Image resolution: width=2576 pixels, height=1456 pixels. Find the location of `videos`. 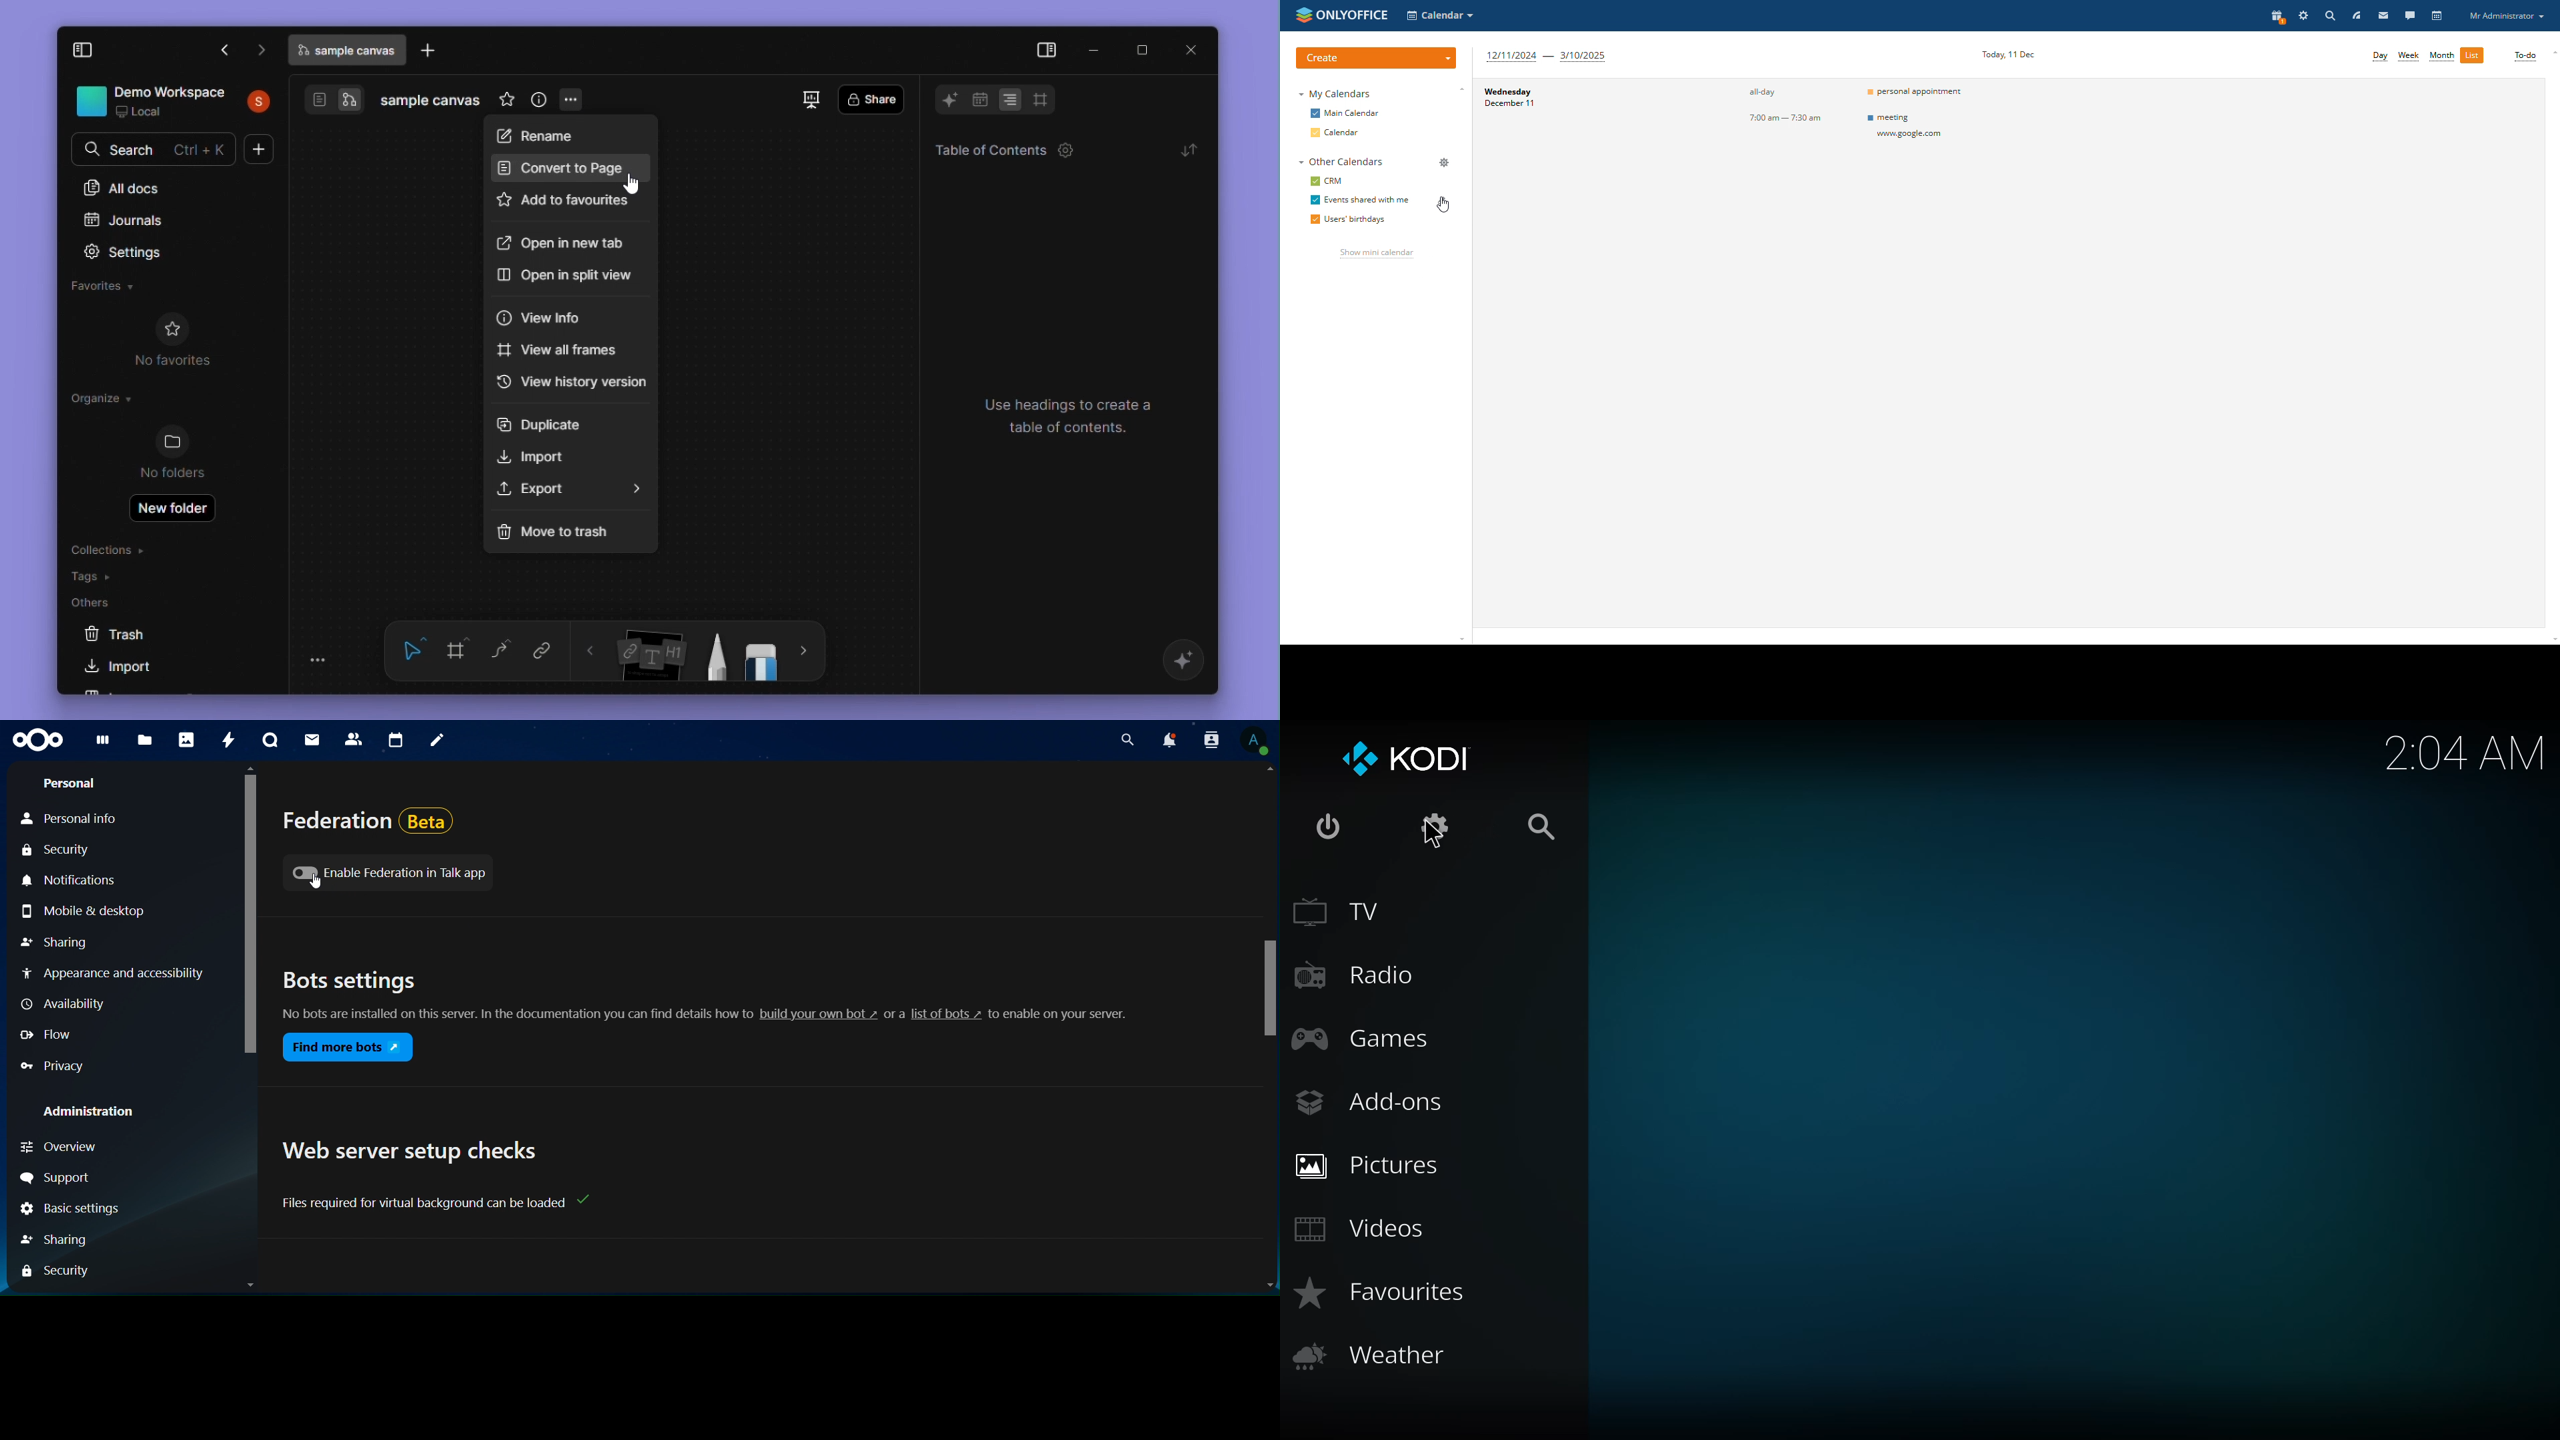

videos is located at coordinates (1366, 1228).